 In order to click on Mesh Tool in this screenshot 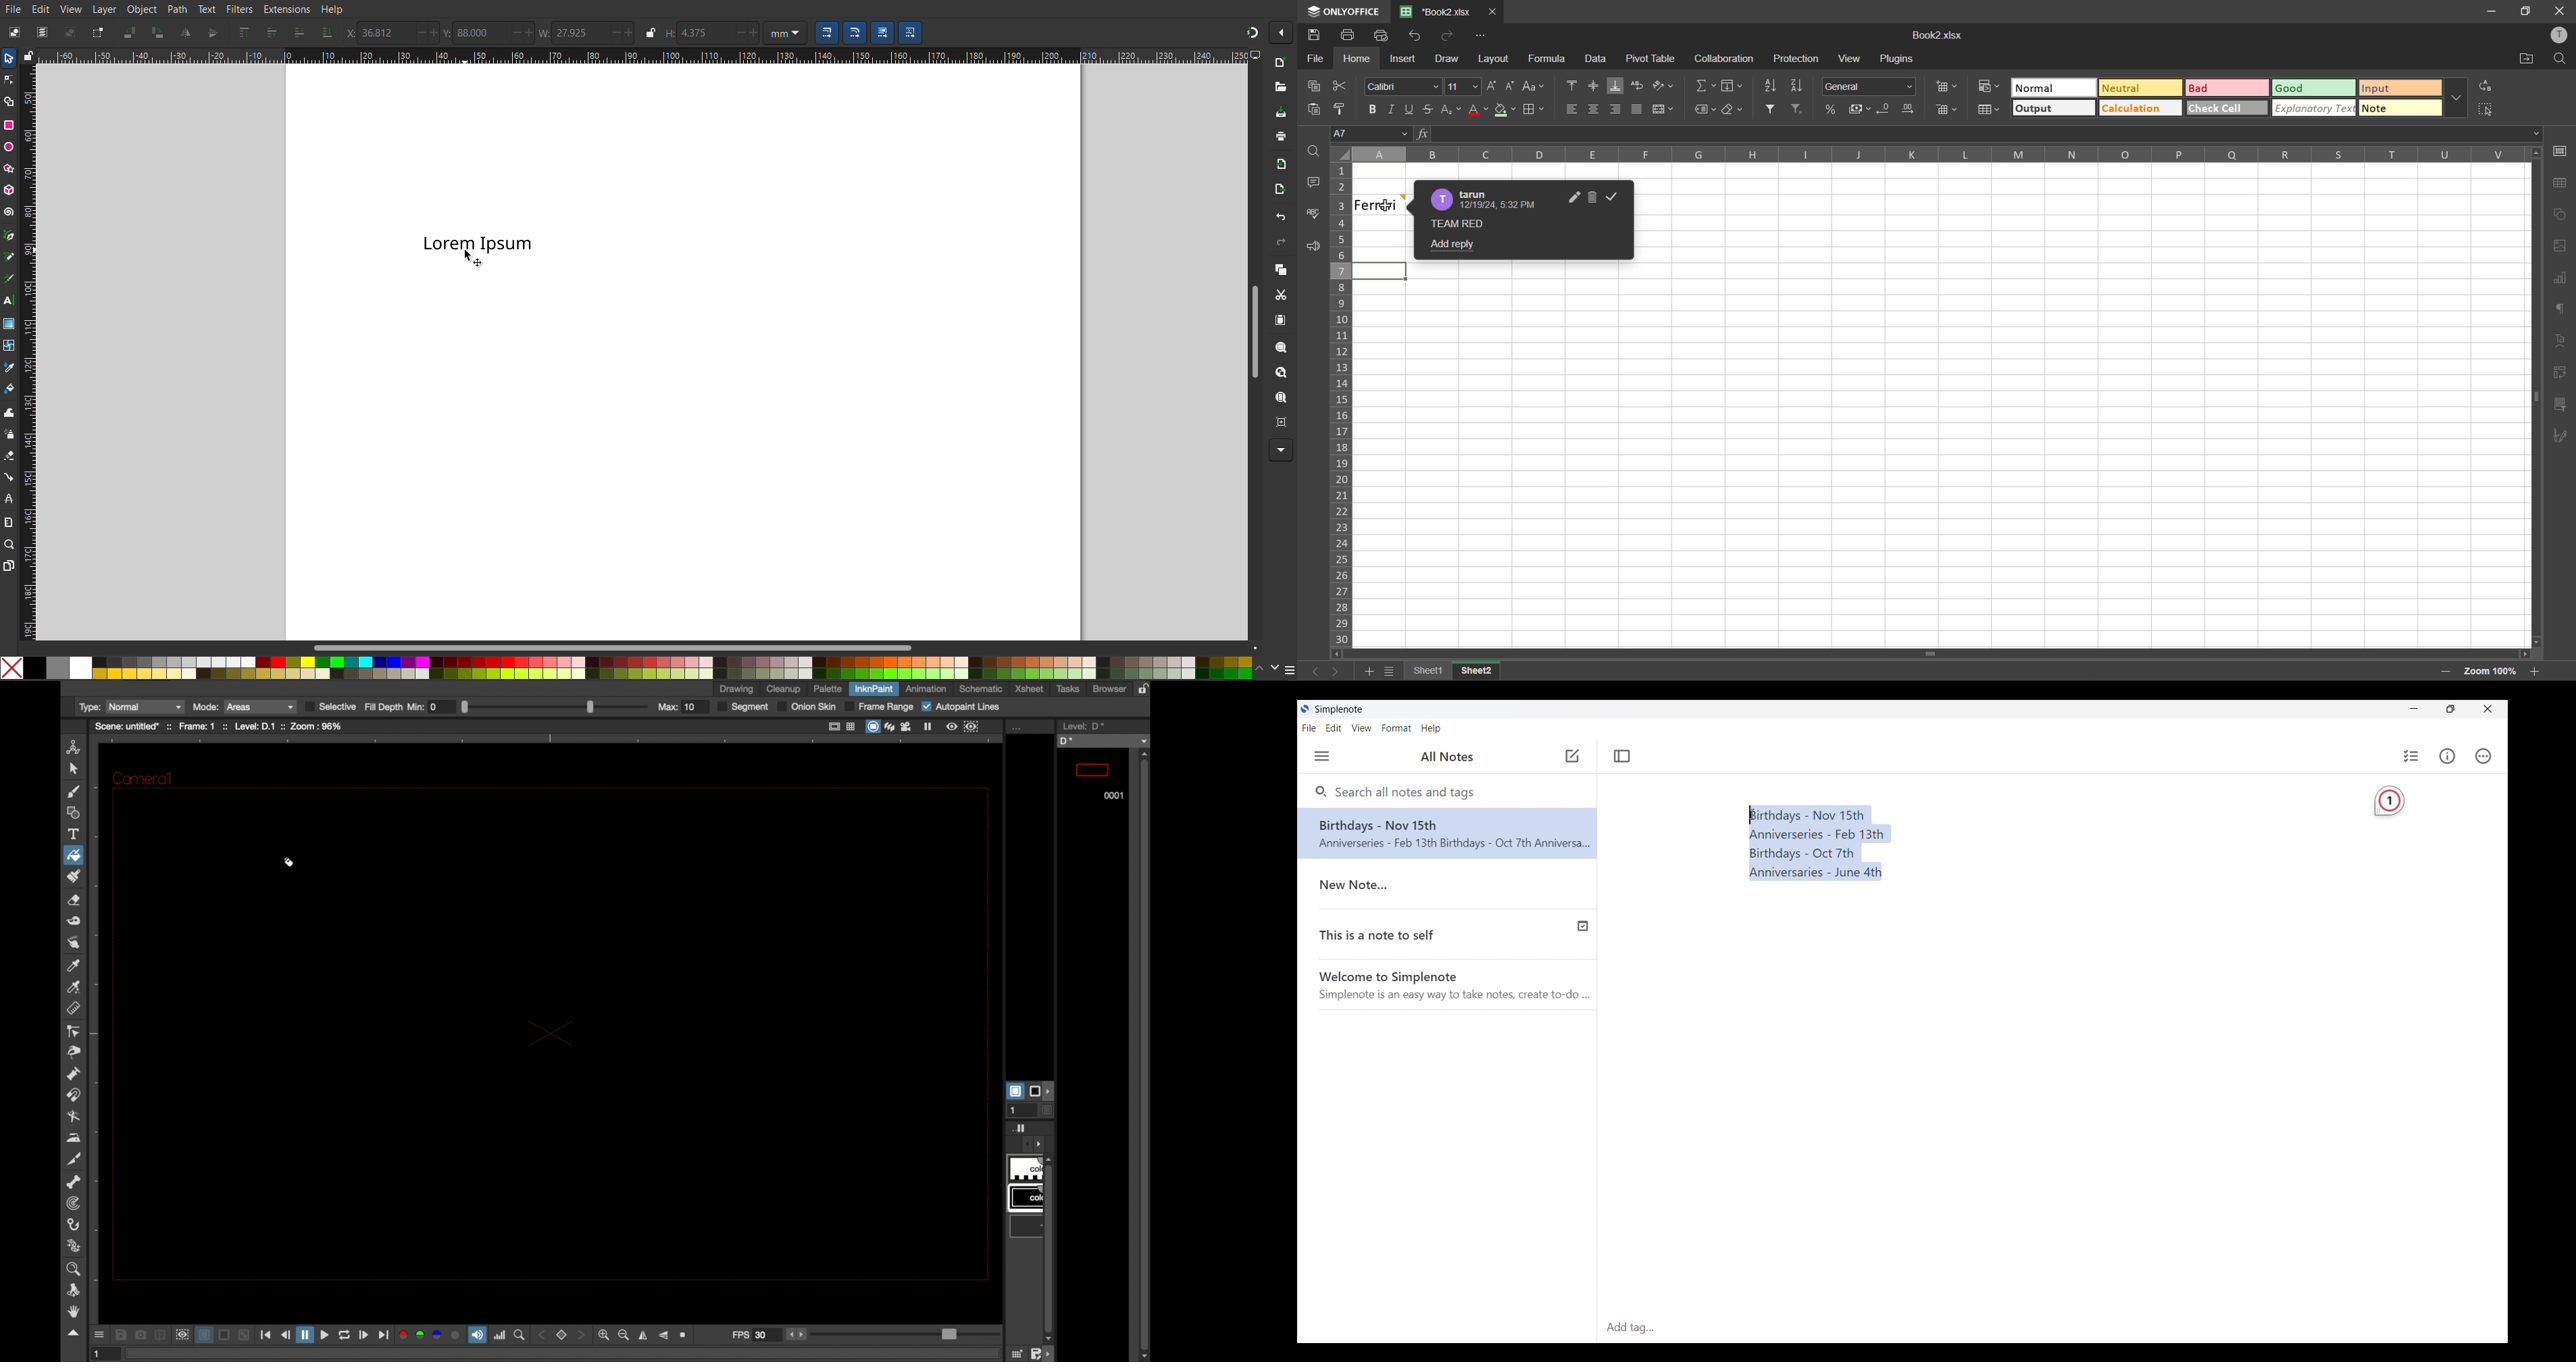, I will do `click(9, 343)`.